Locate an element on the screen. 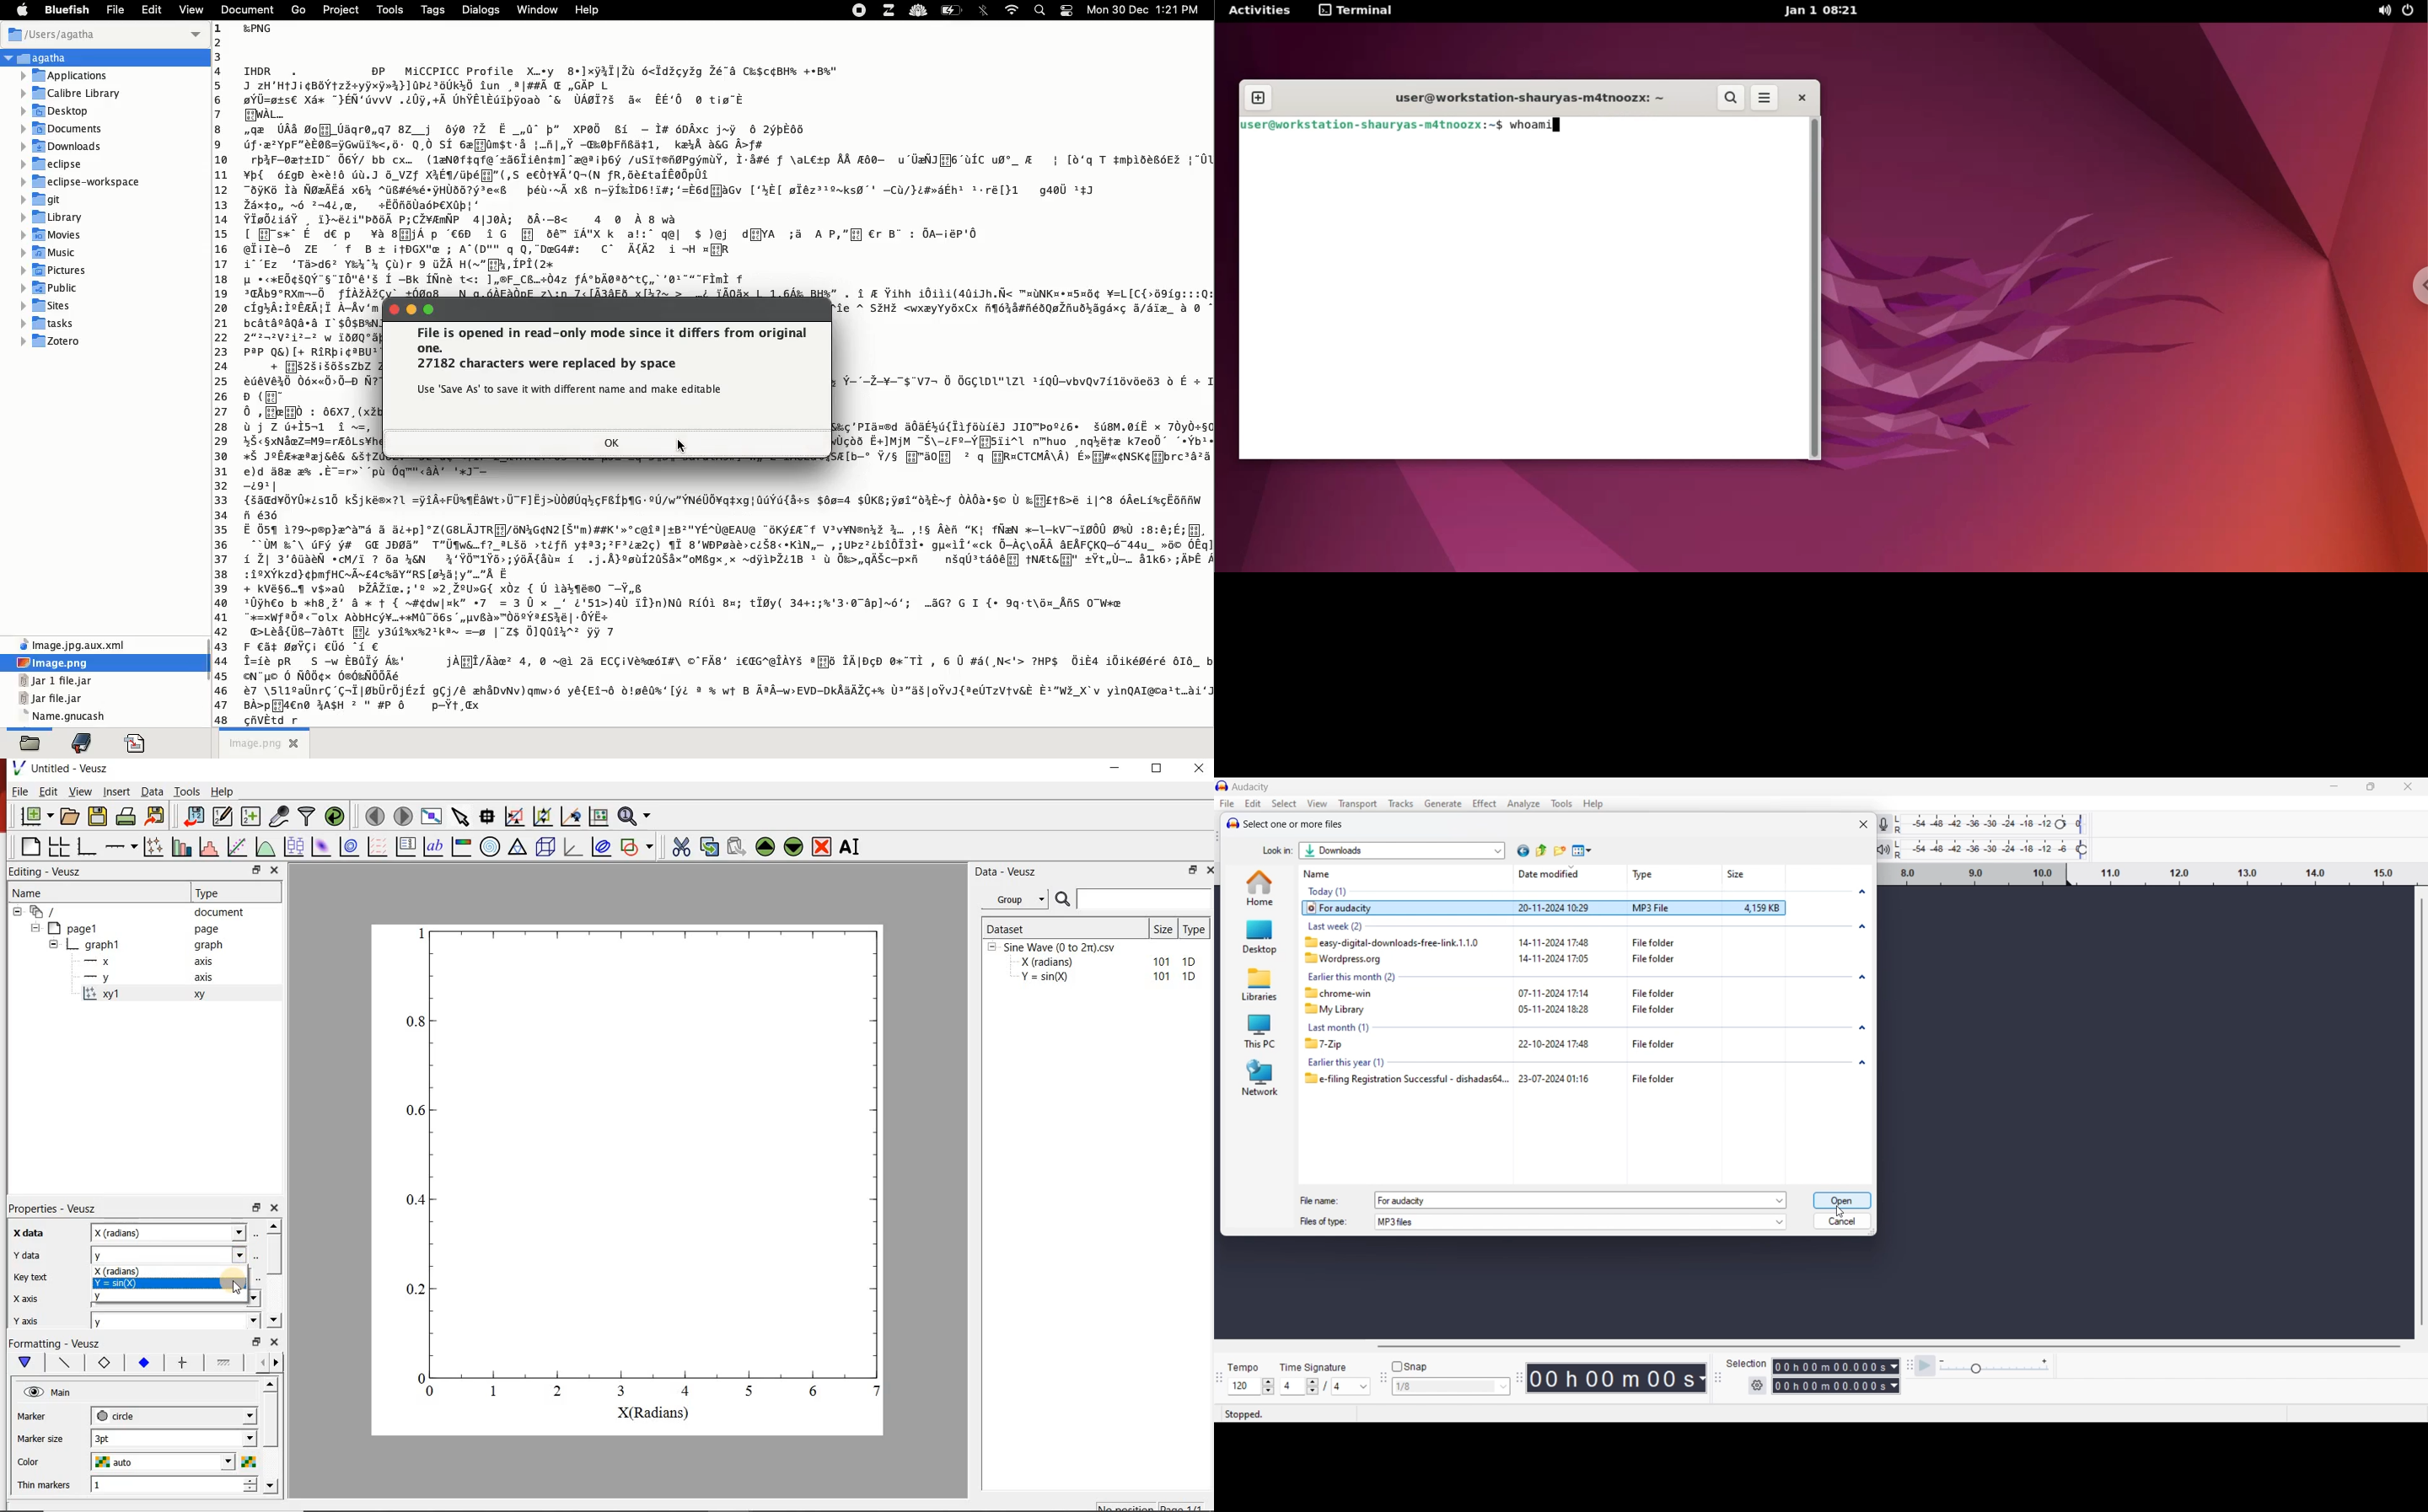  xy is located at coordinates (197, 995).